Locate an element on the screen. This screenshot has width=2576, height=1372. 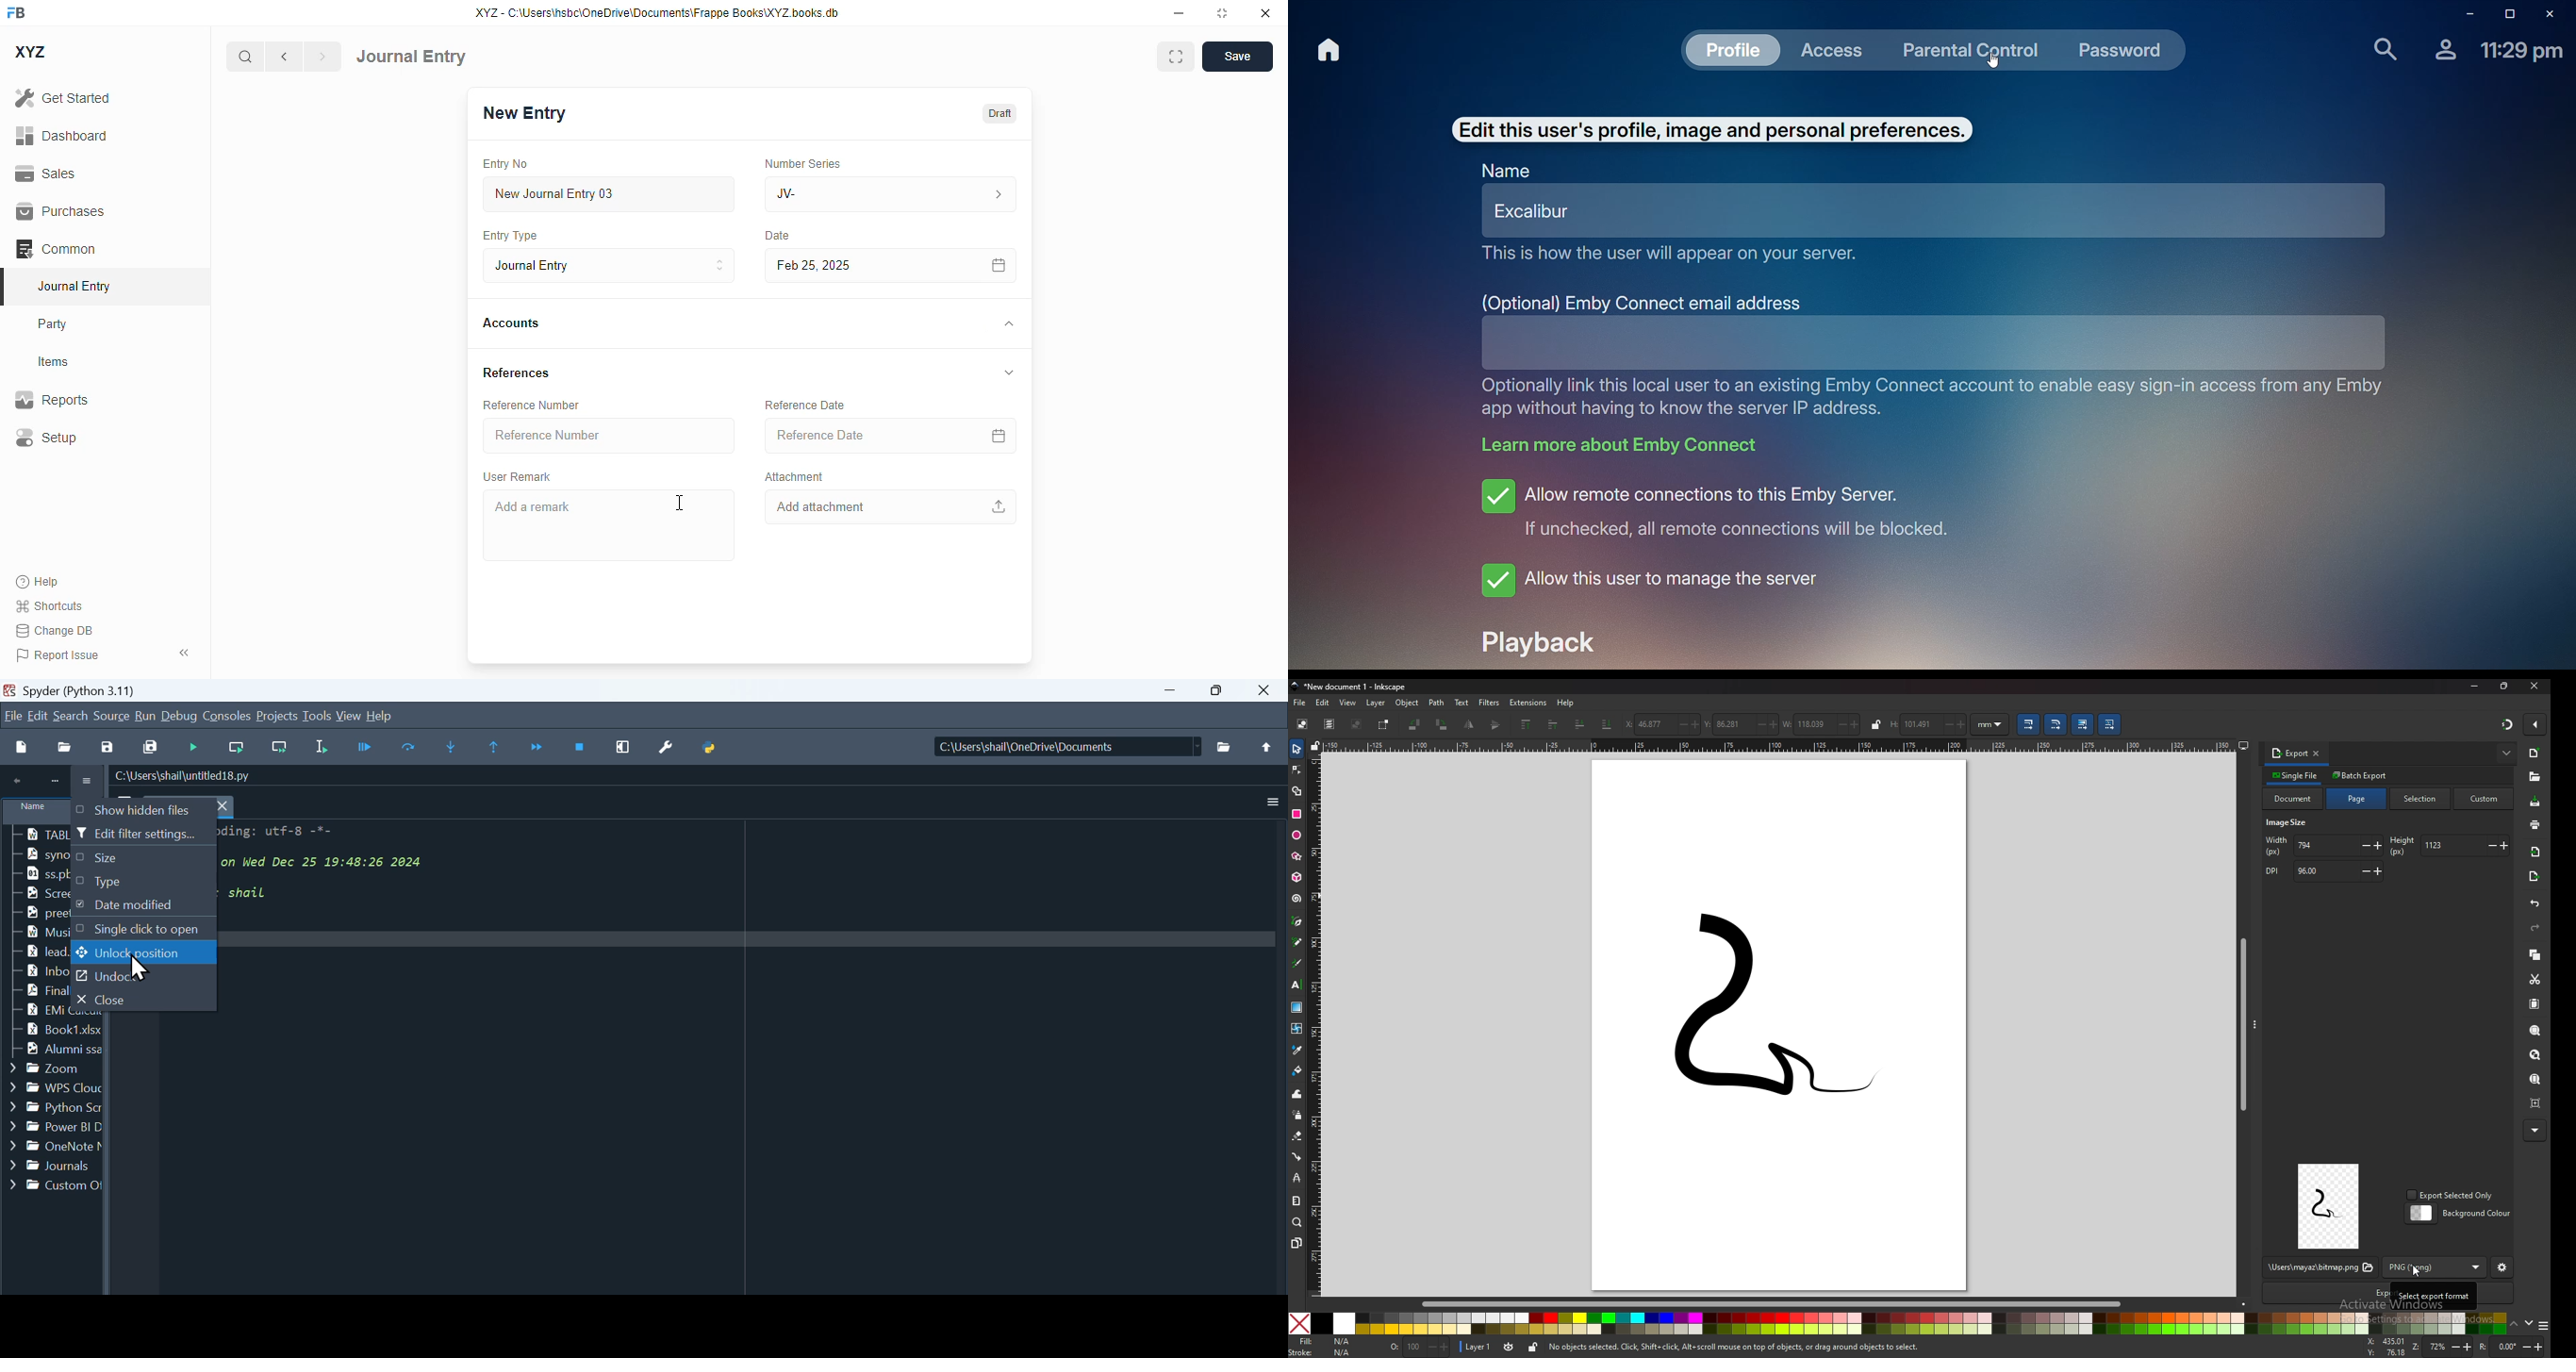
date is located at coordinates (774, 236).